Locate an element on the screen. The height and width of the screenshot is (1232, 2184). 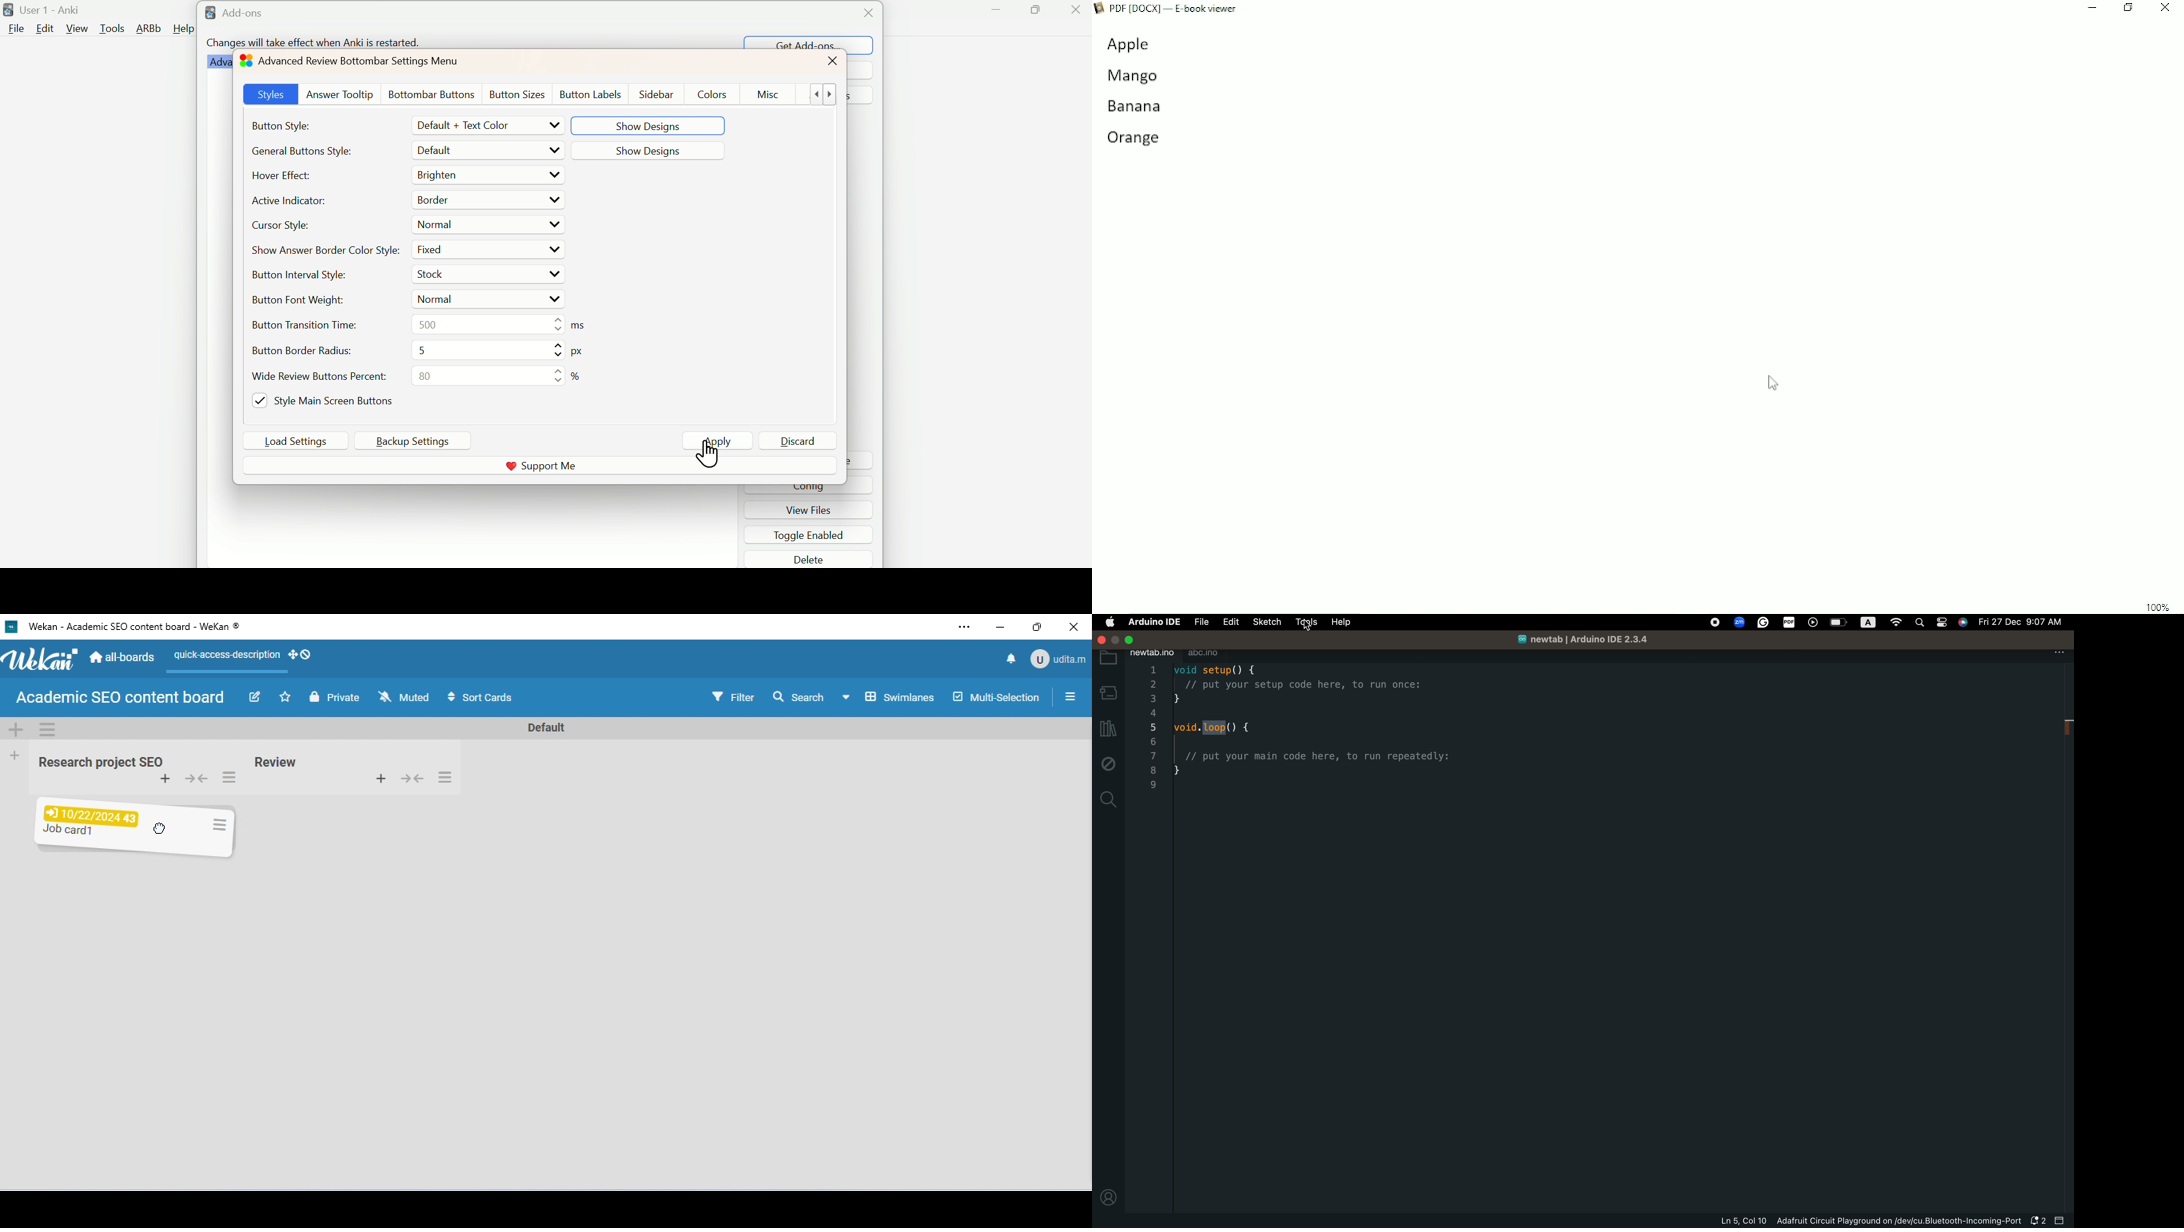
delete is located at coordinates (804, 557).